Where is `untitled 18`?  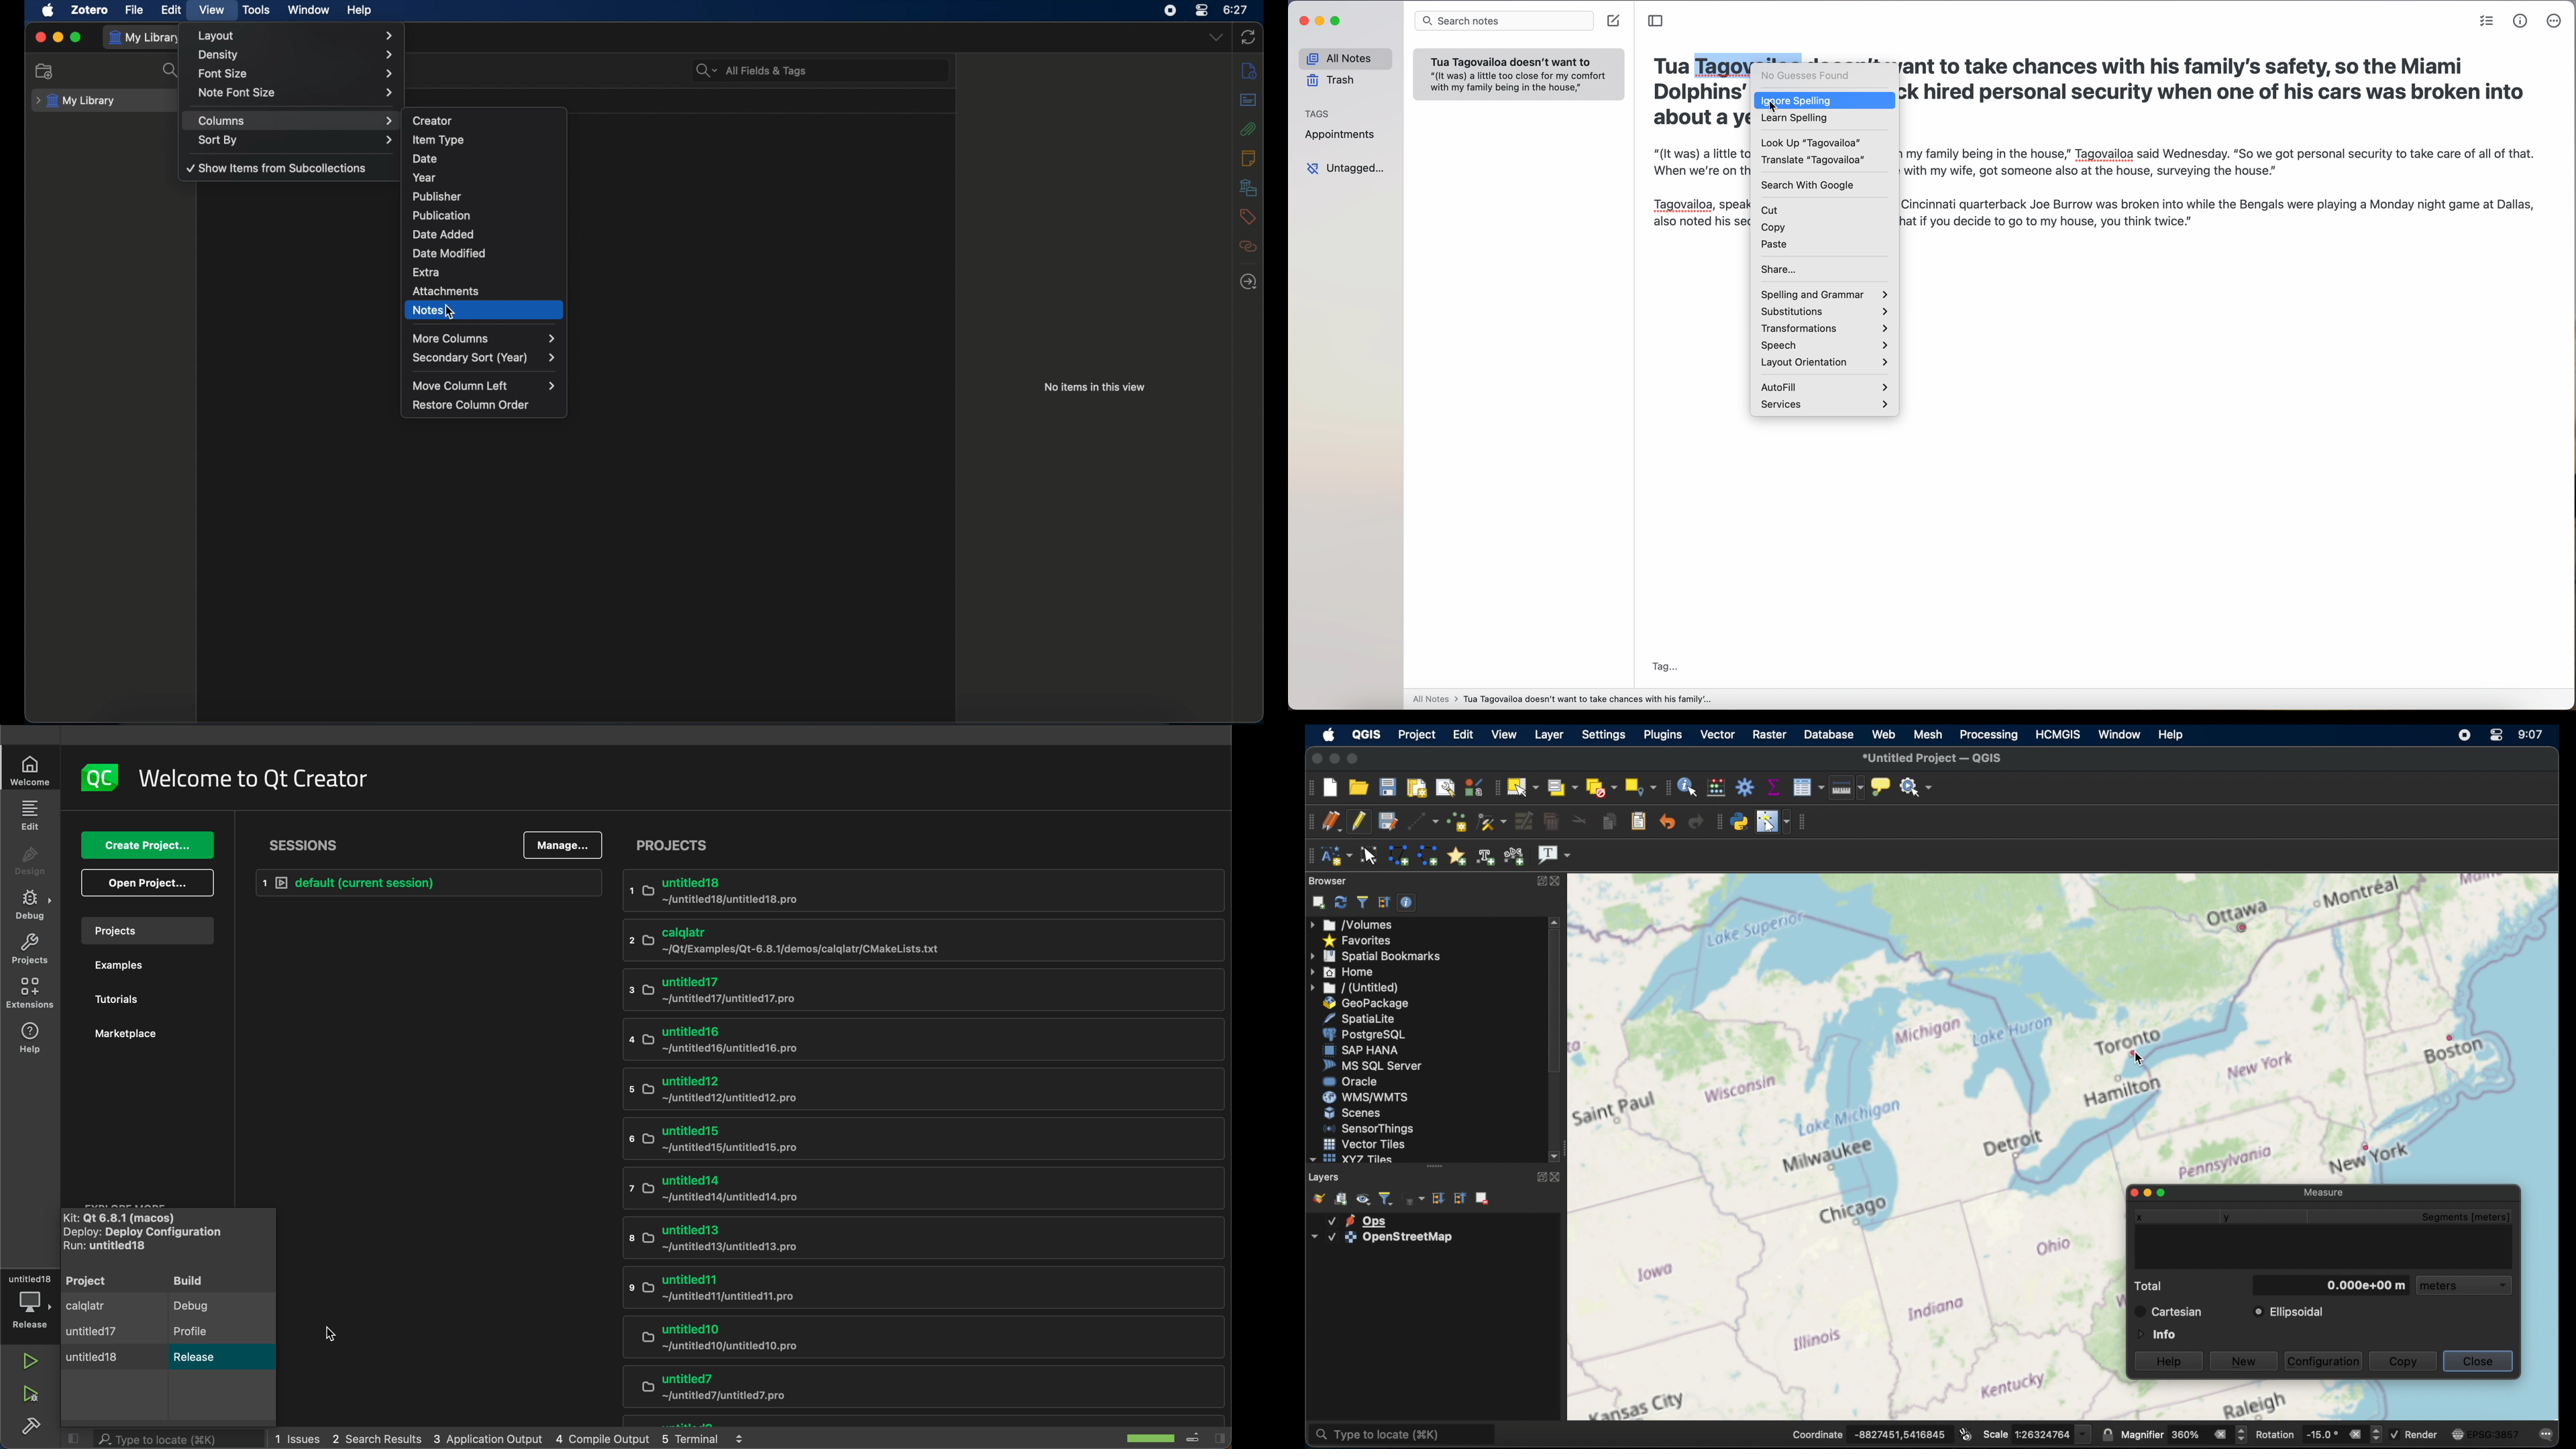
untitled 18 is located at coordinates (98, 1361).